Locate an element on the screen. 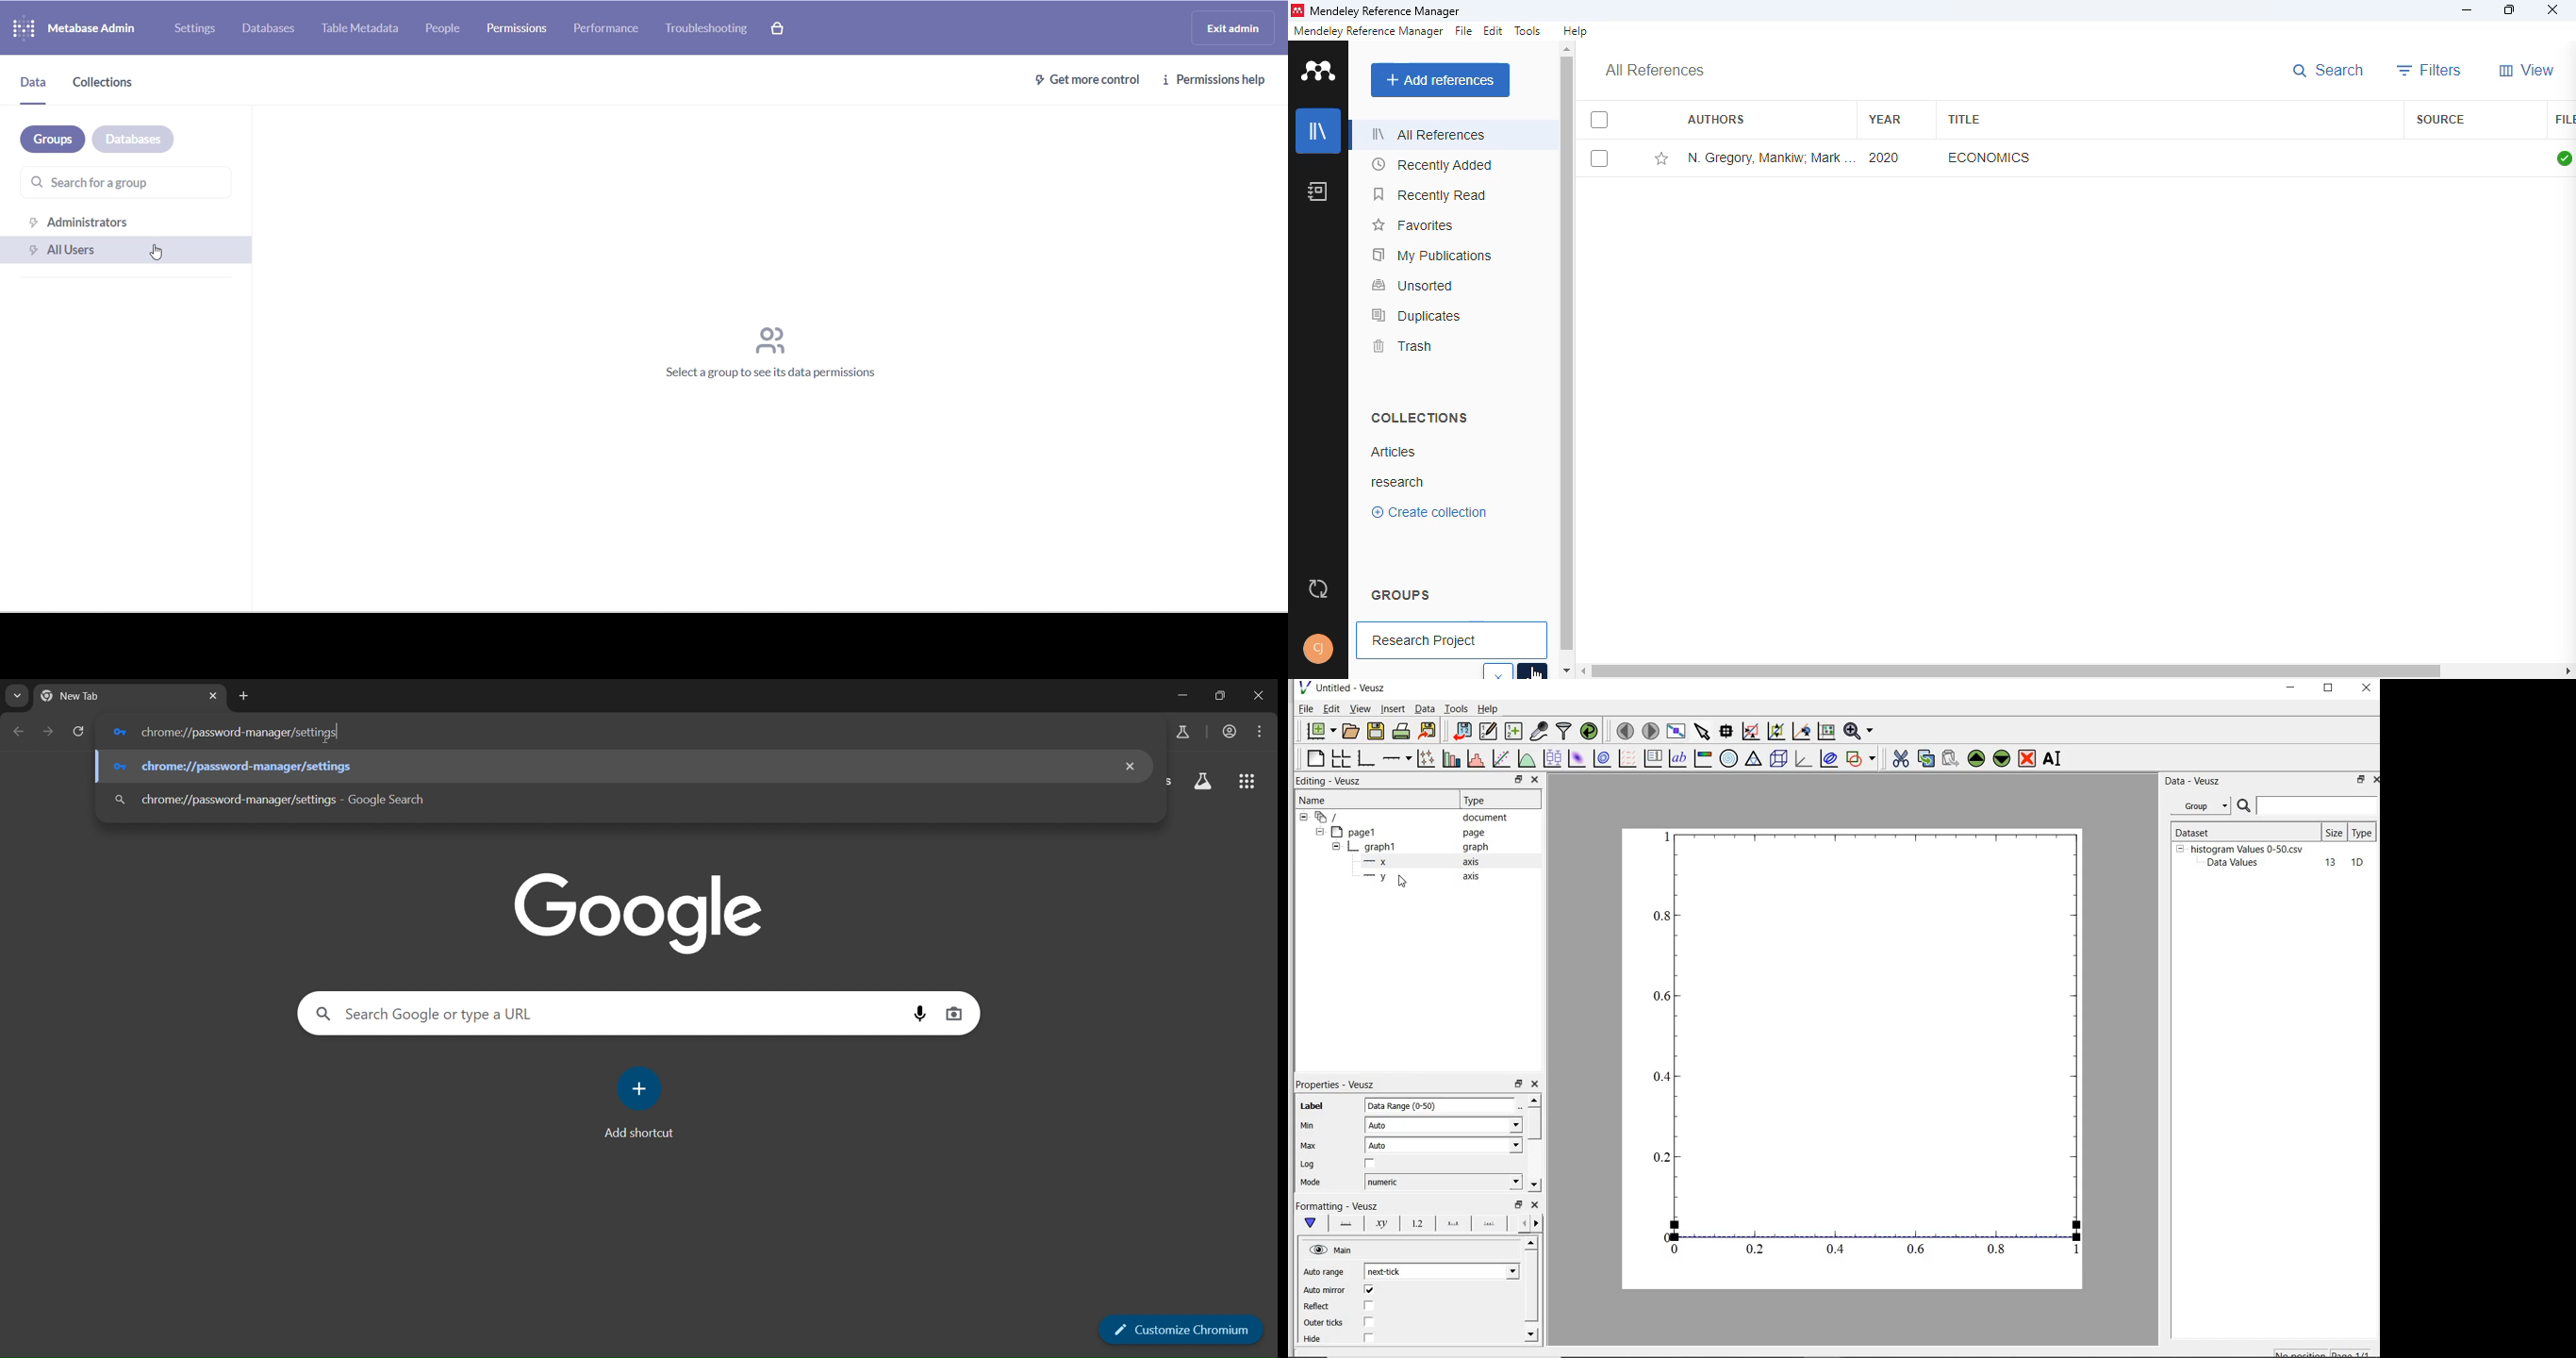 The image size is (2576, 1372). cursor is located at coordinates (1533, 671).